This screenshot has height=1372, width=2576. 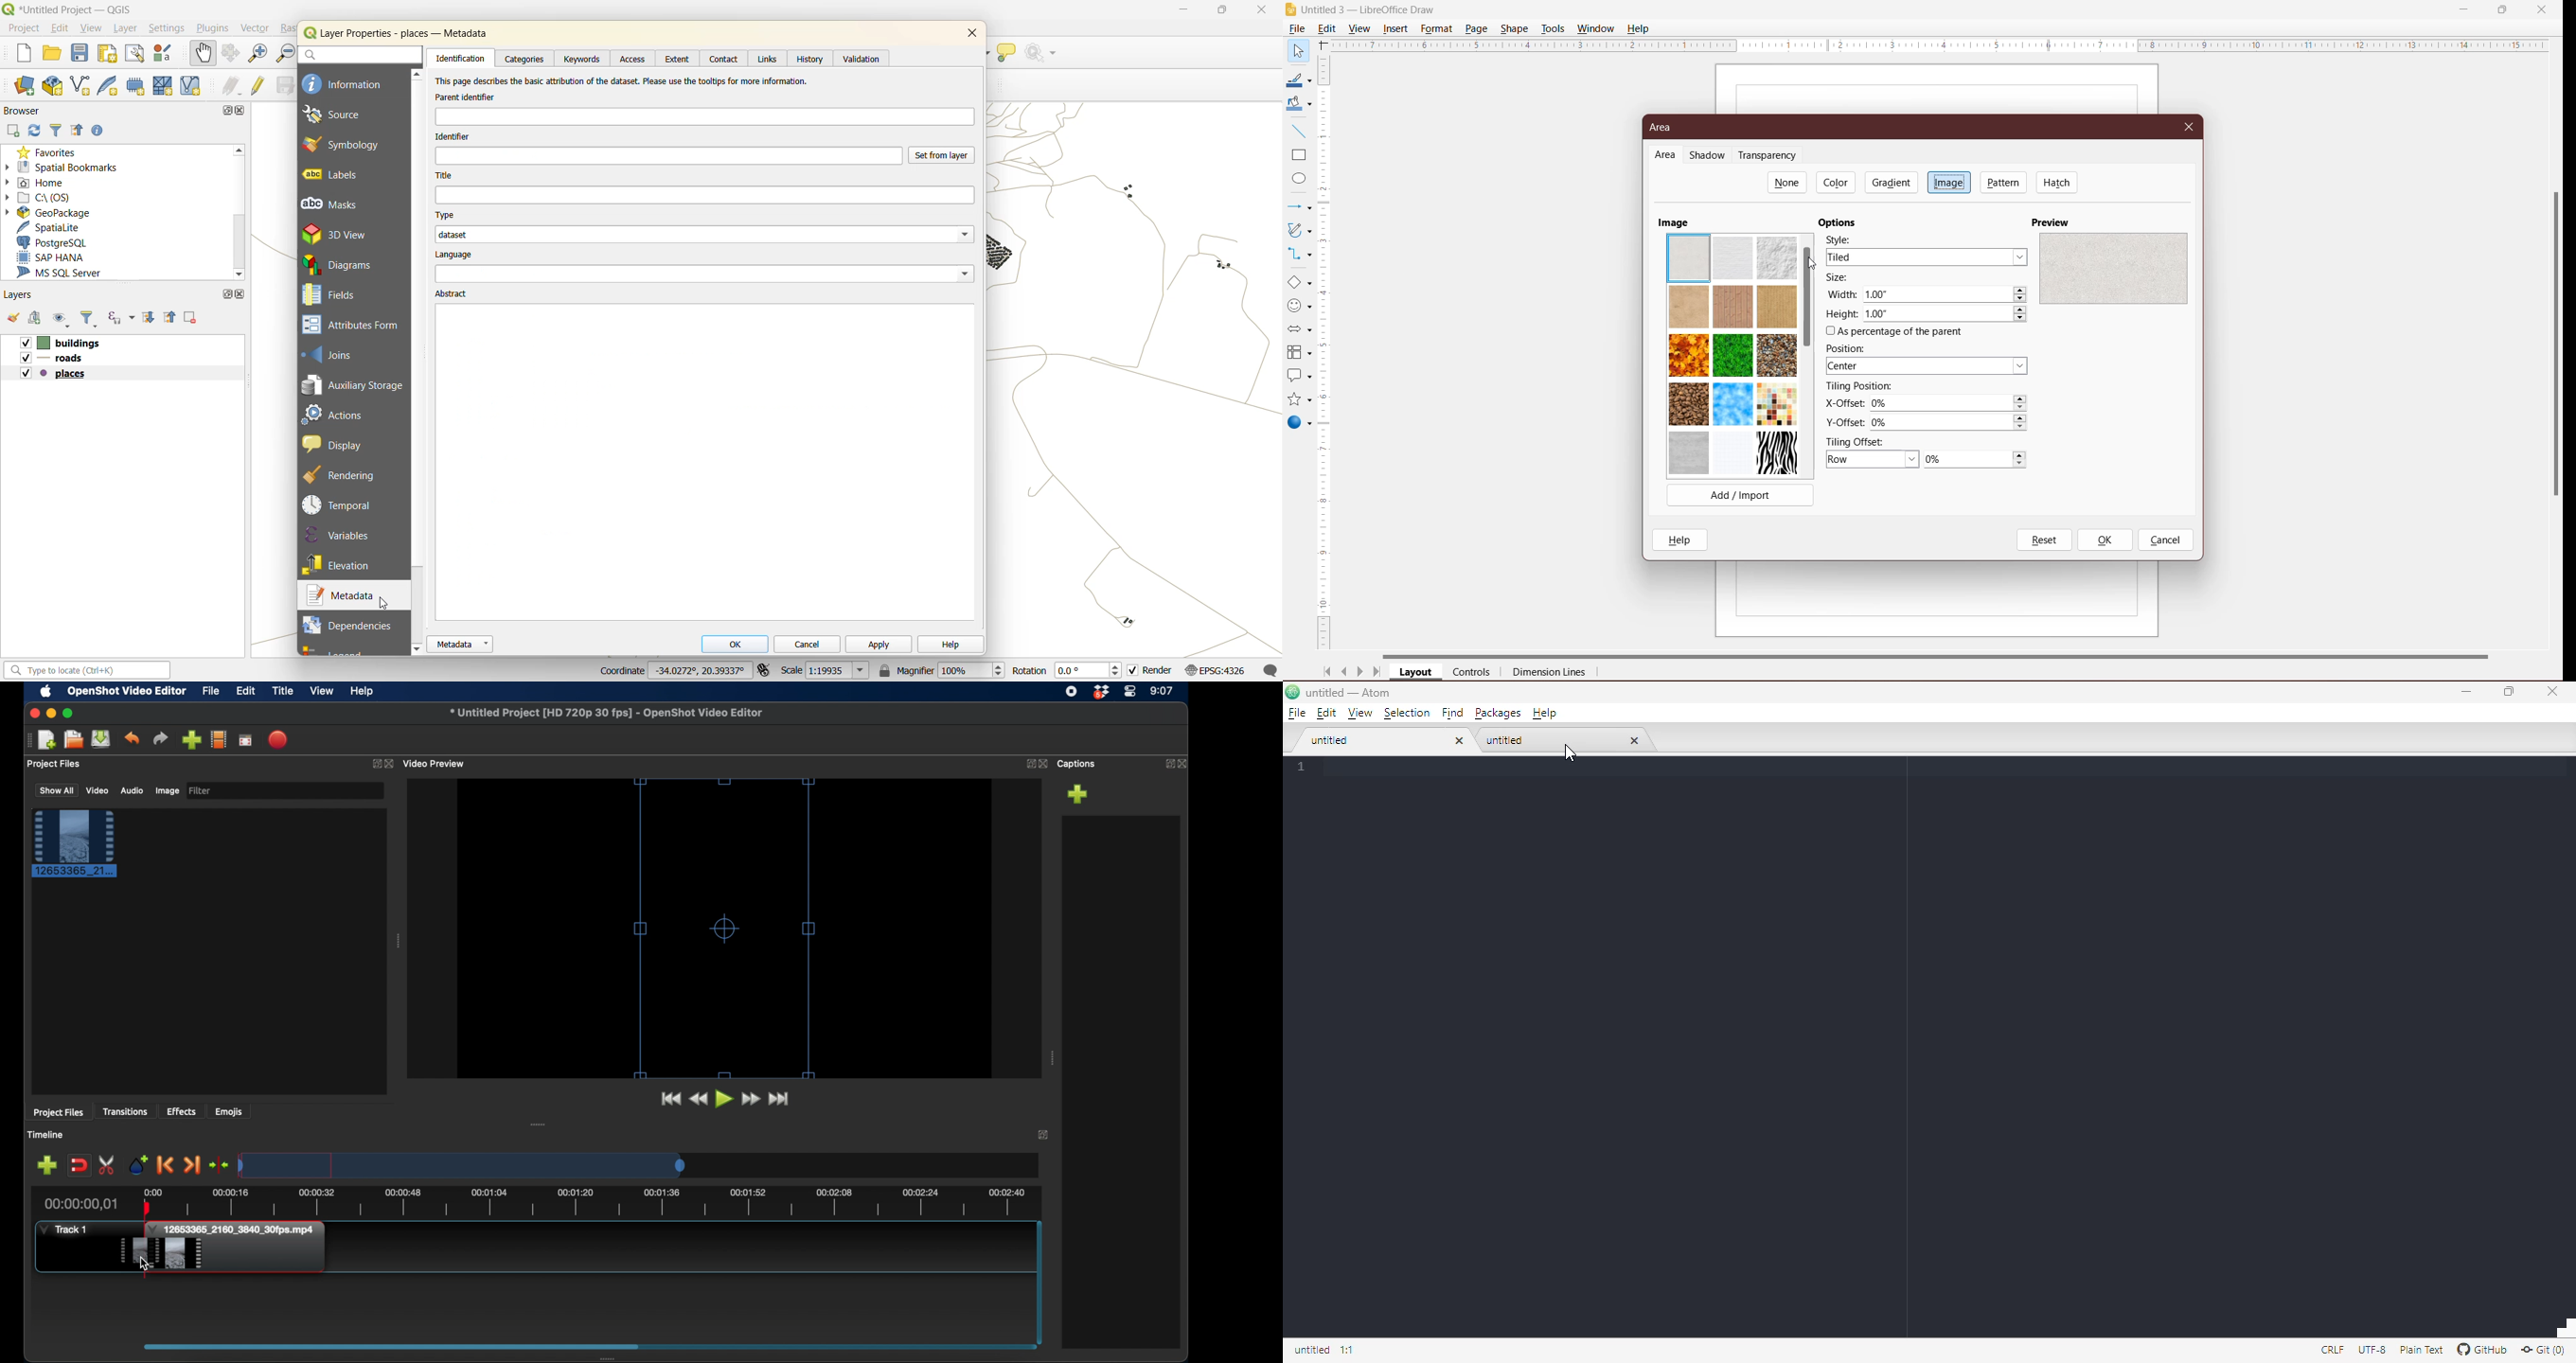 I want to click on Width, so click(x=1842, y=293).